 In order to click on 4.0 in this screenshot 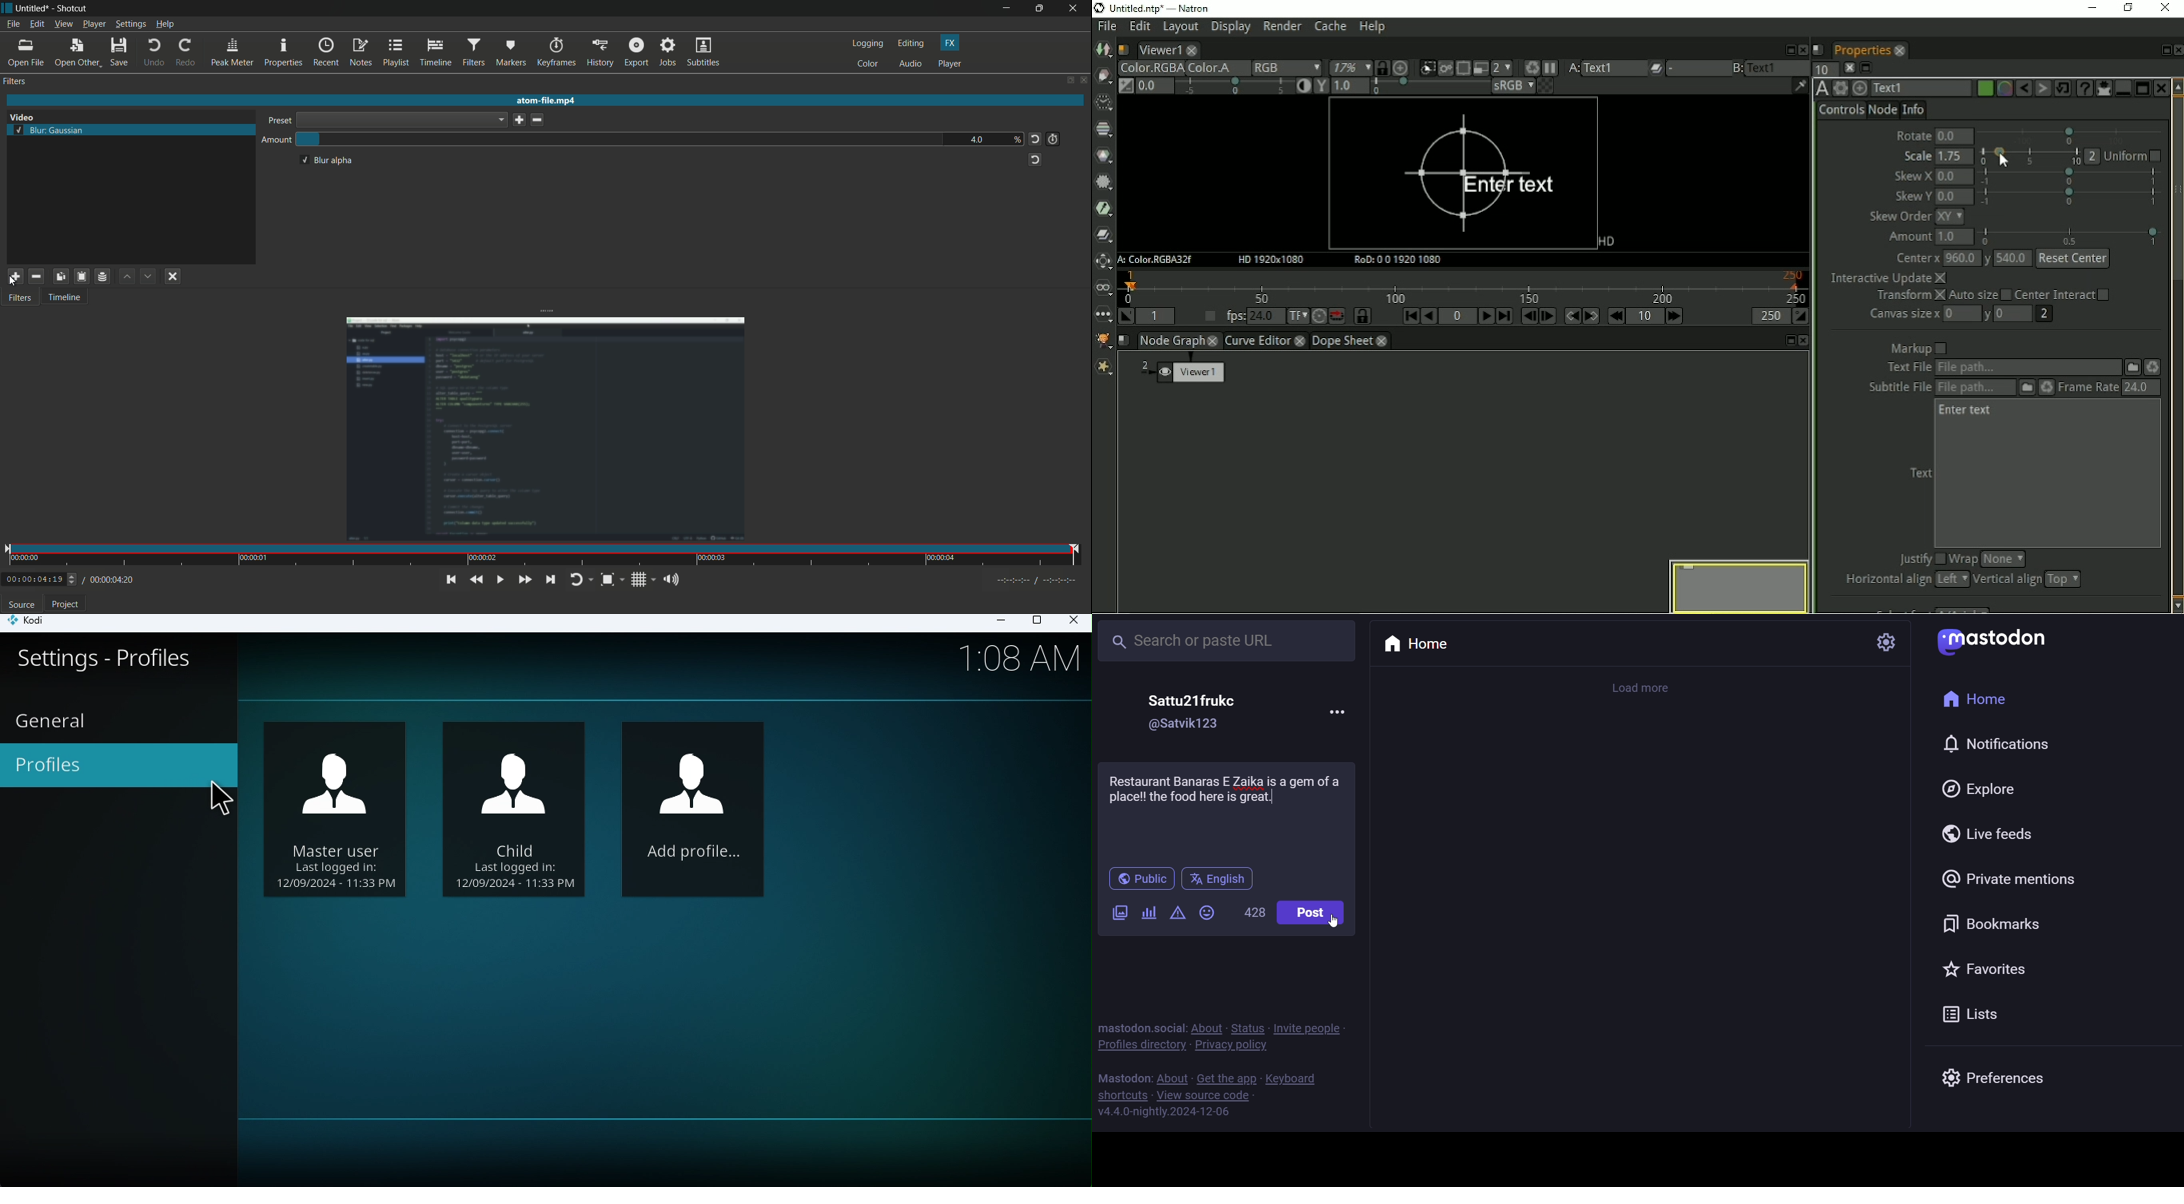, I will do `click(978, 139)`.